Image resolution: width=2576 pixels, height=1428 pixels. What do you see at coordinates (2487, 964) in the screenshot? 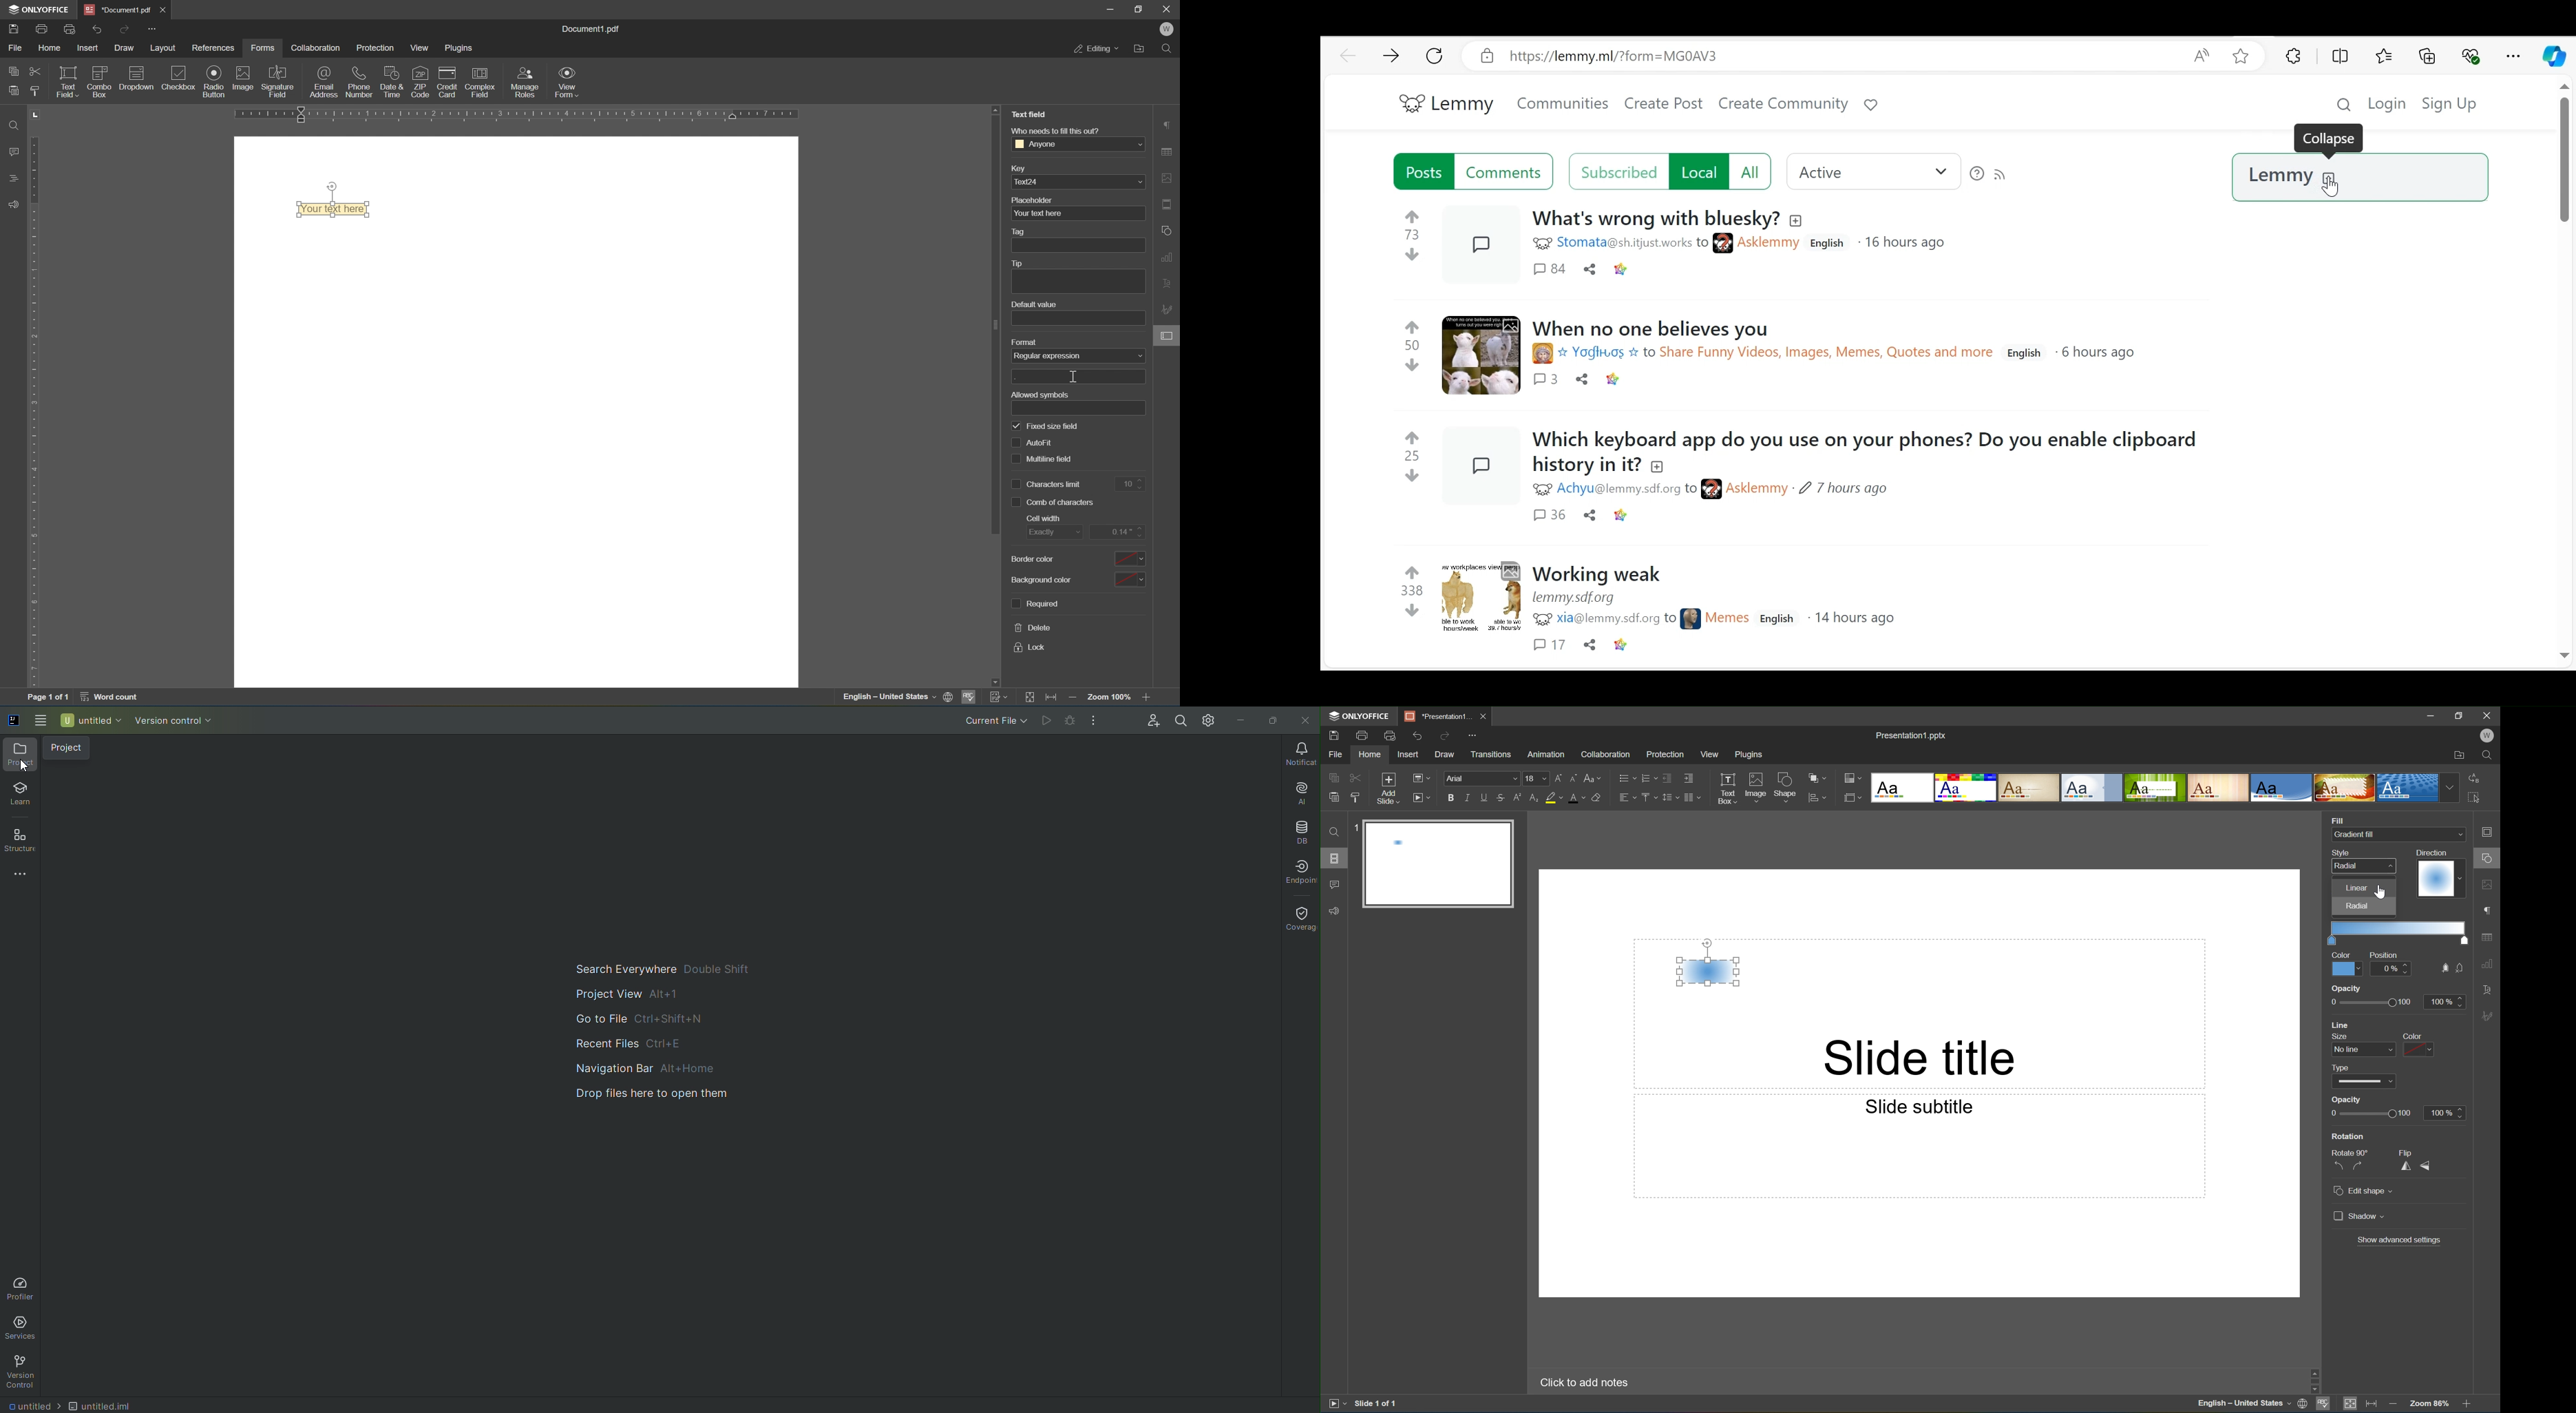
I see `chart settings` at bounding box center [2487, 964].